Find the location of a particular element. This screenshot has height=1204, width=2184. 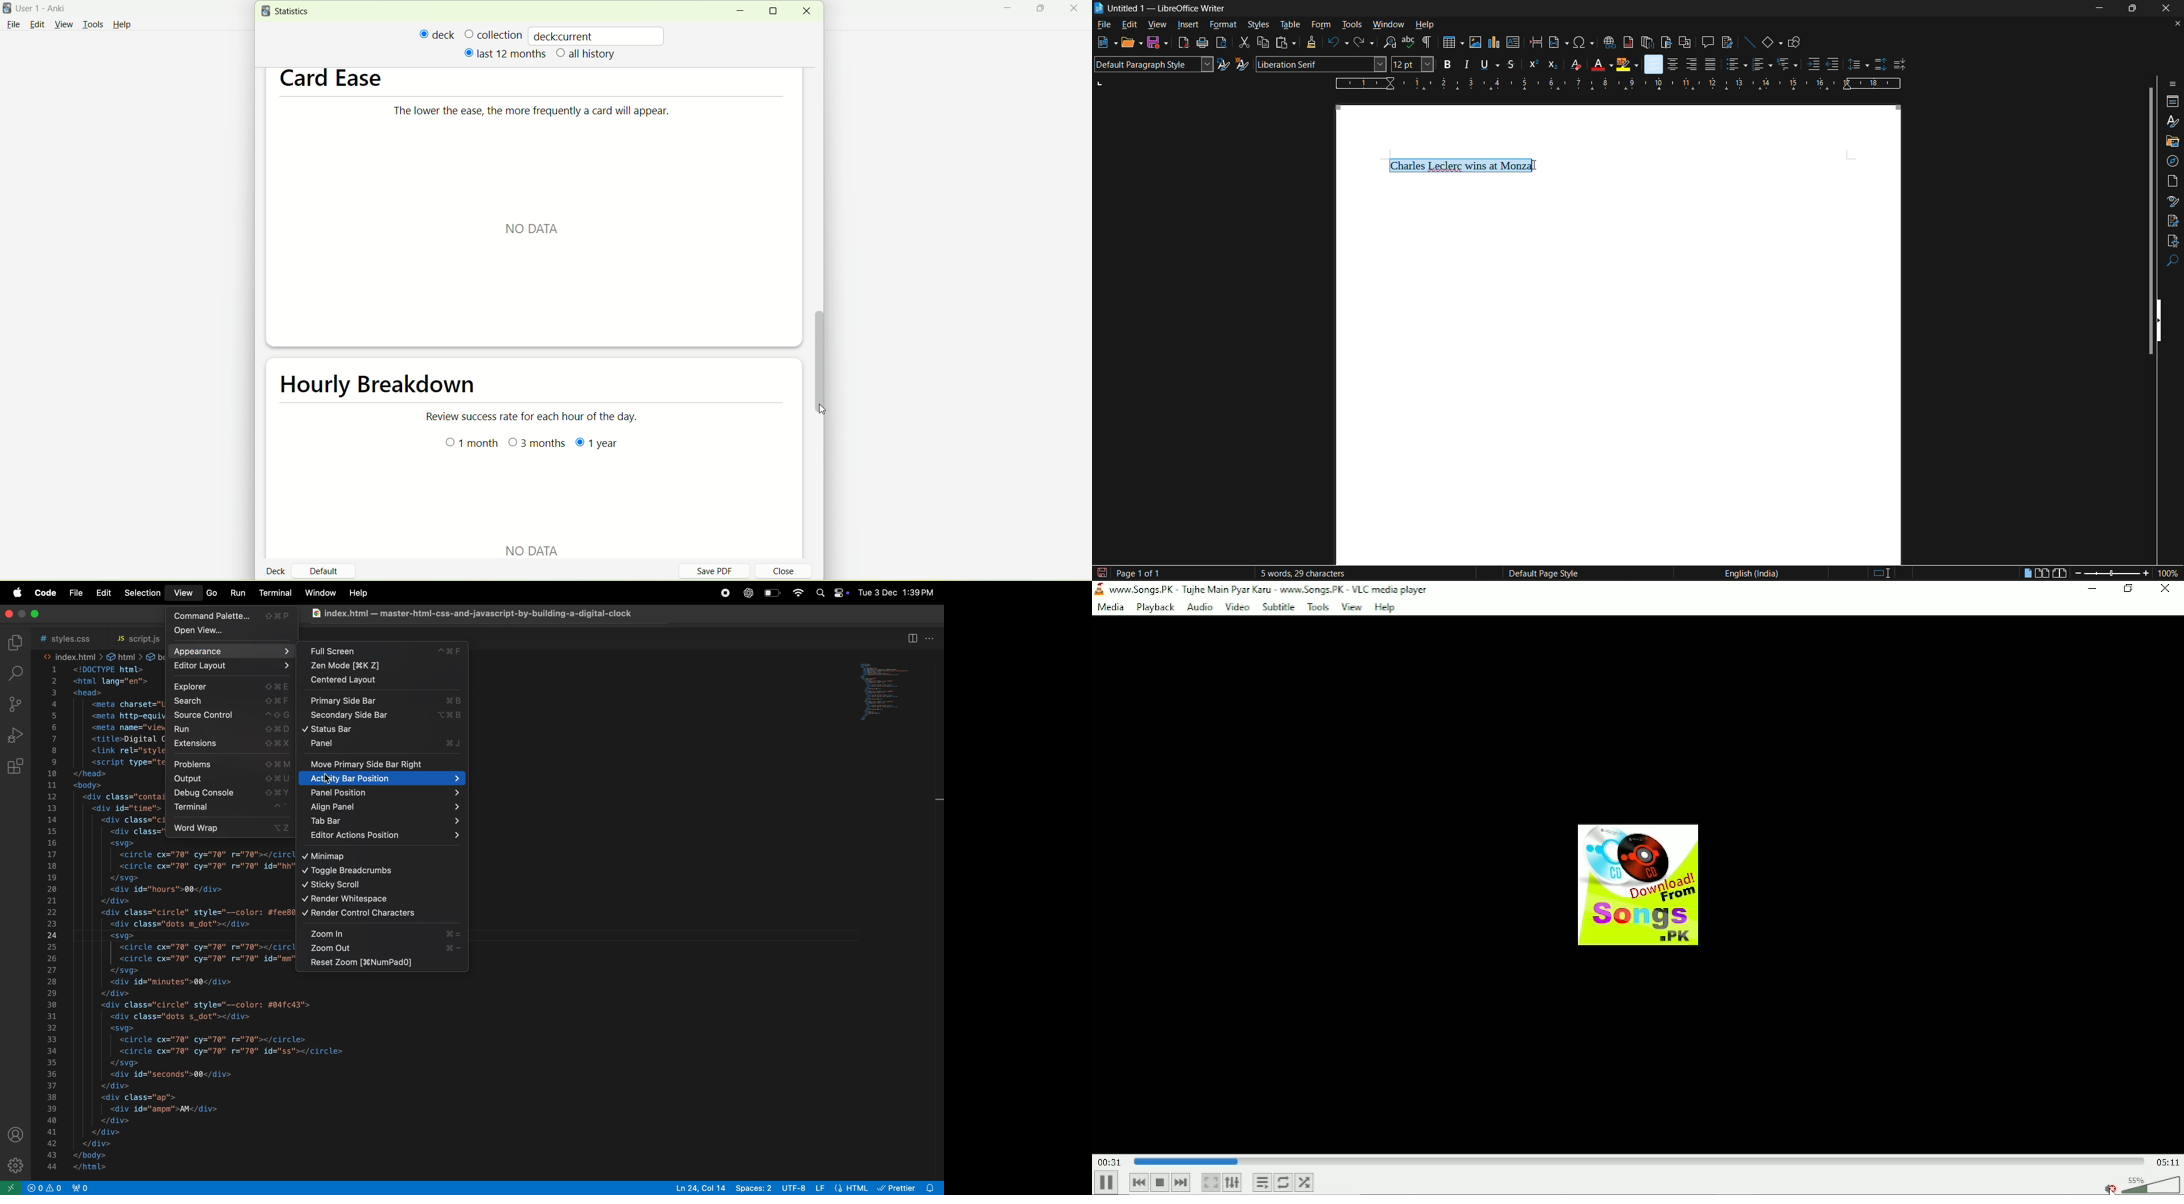

form is located at coordinates (1322, 25).